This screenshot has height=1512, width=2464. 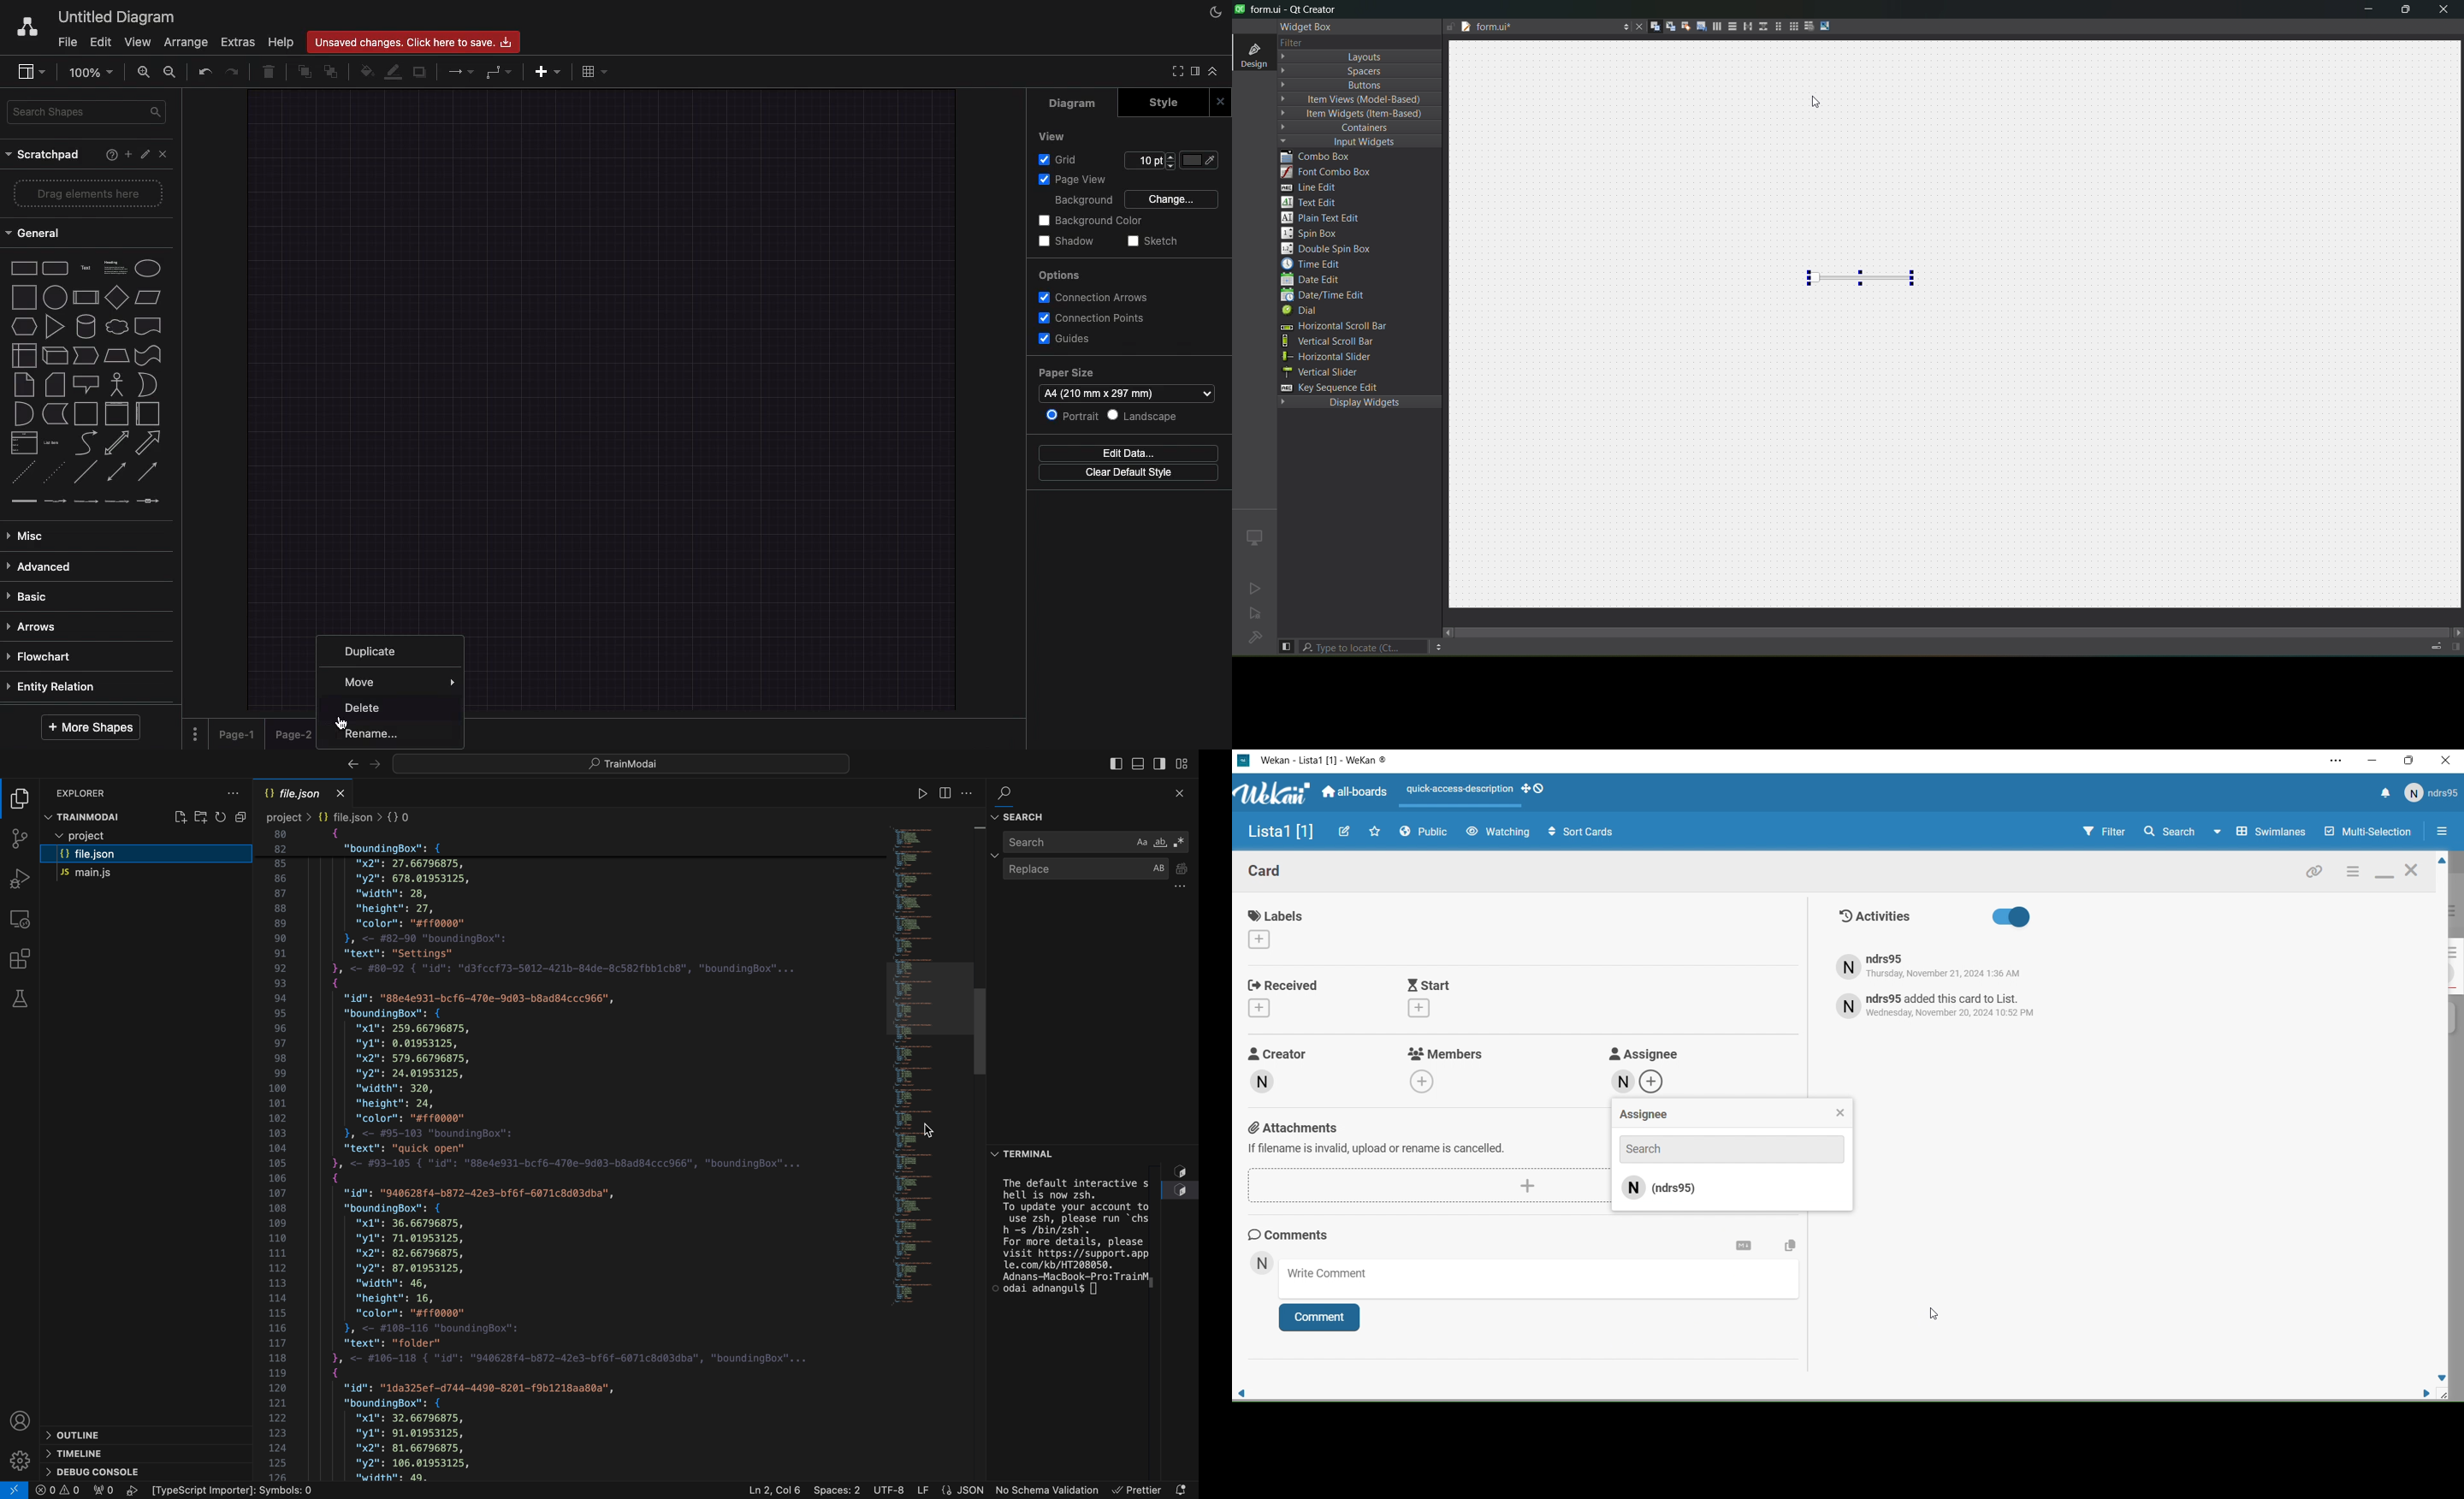 I want to click on Edit, so click(x=1346, y=831).